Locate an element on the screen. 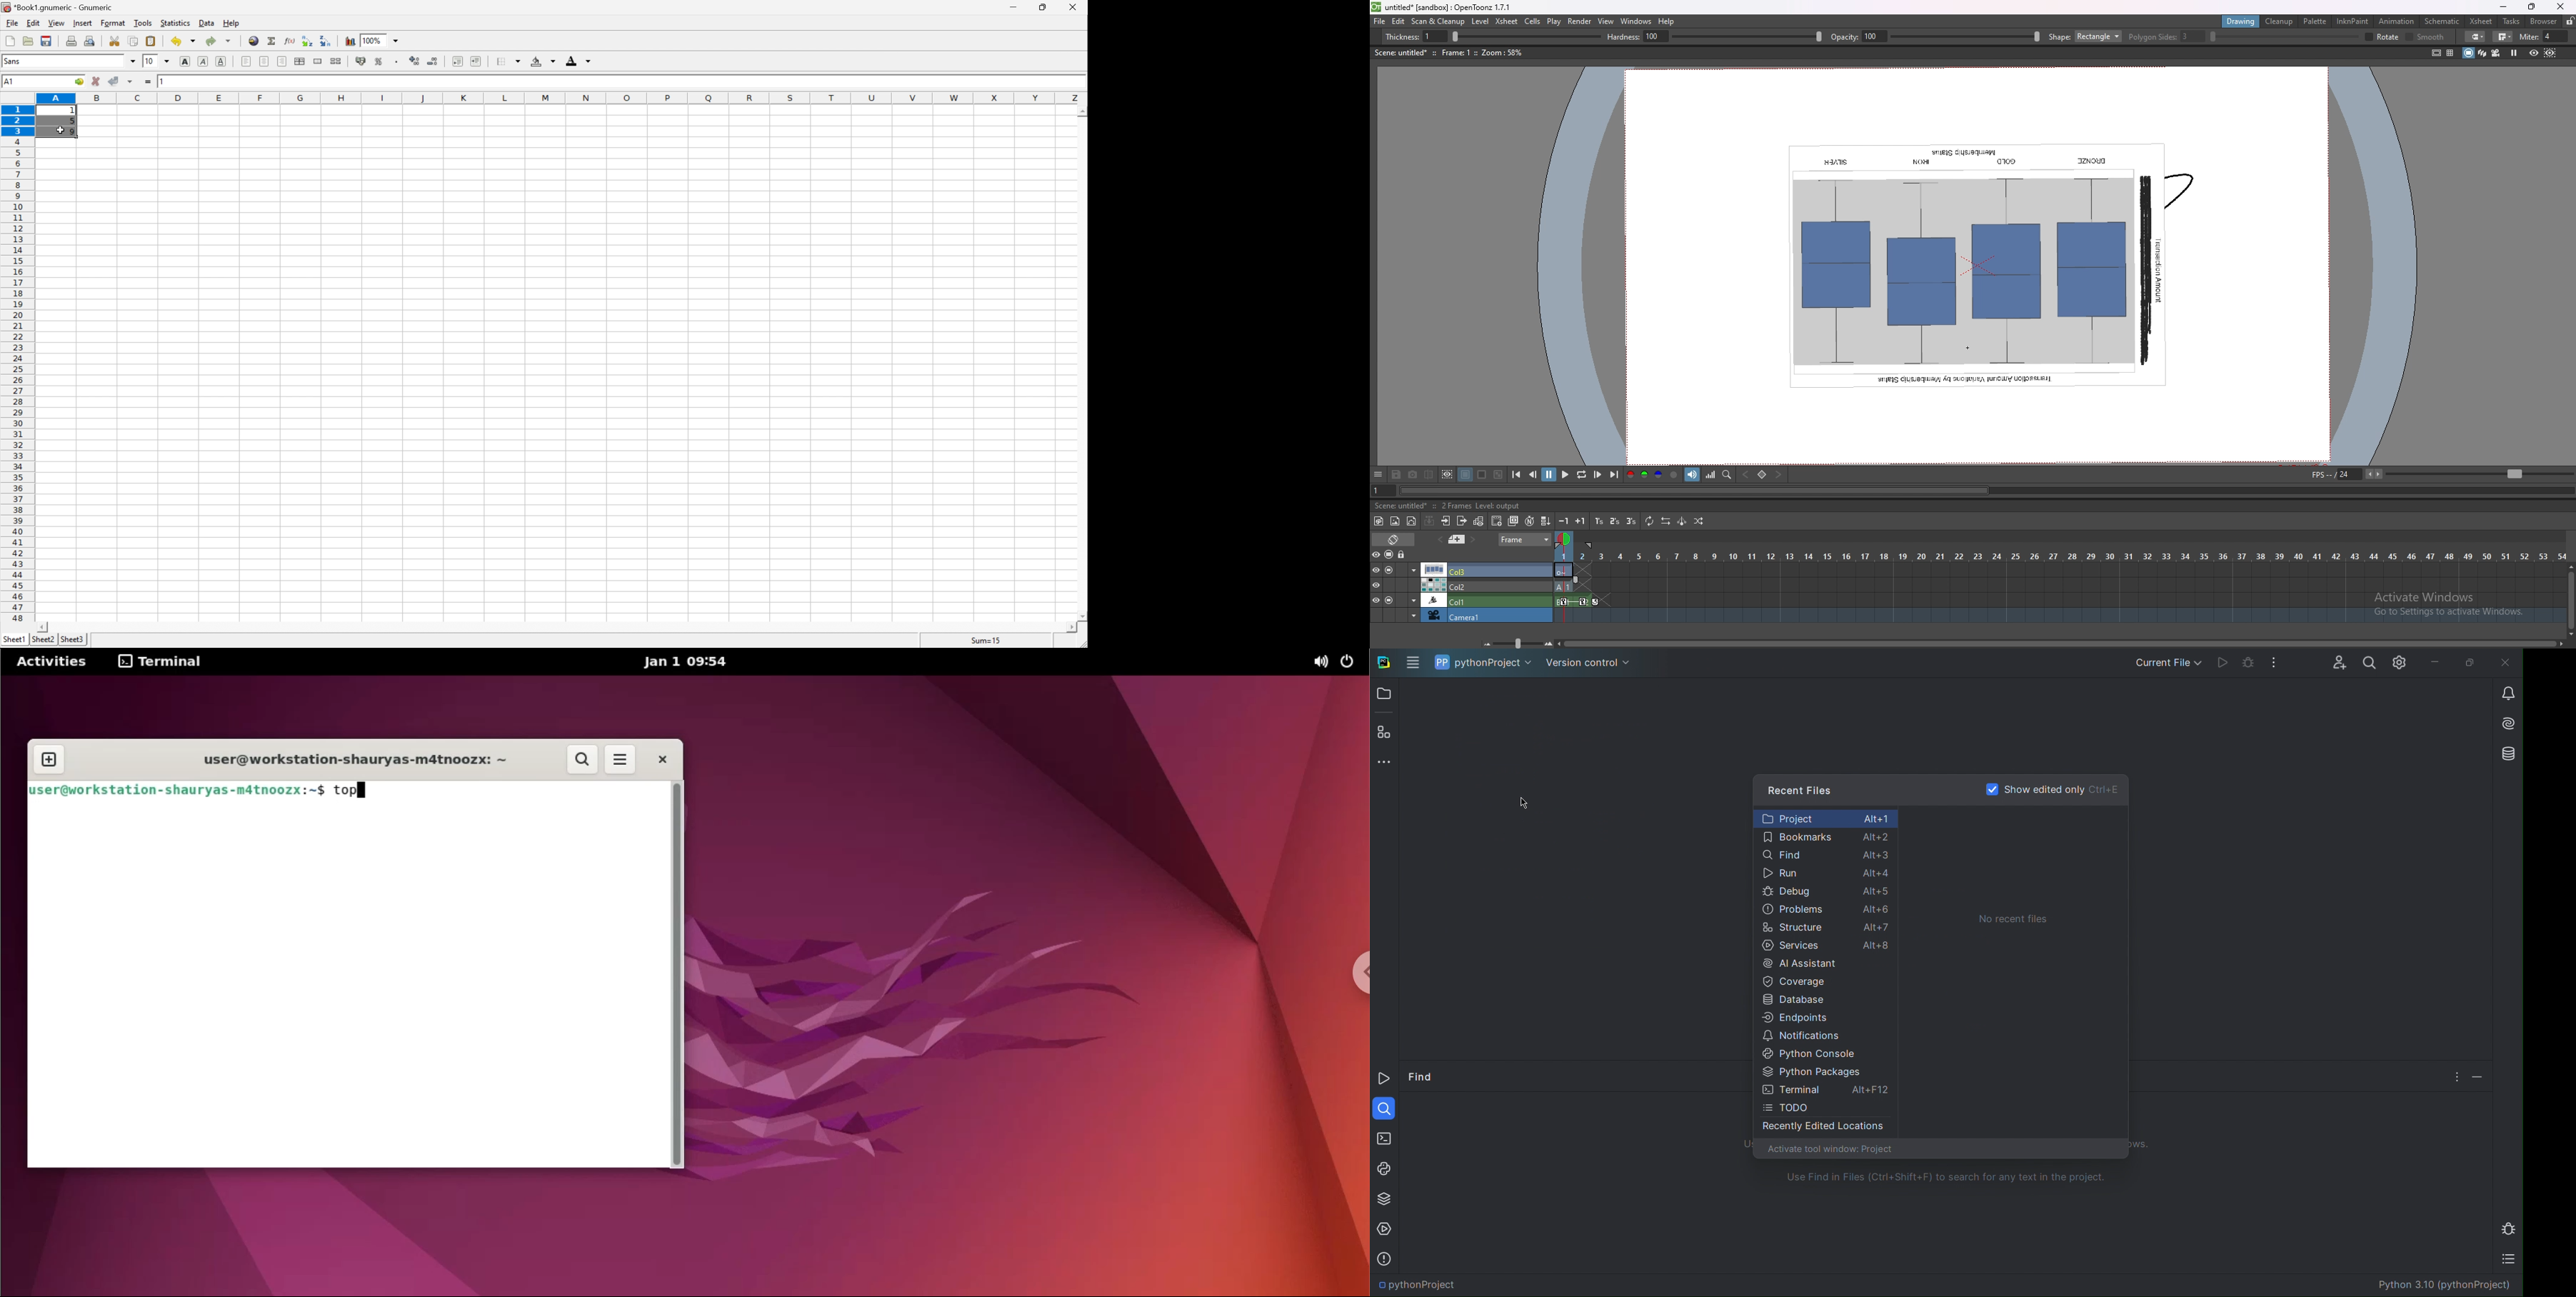 Image resolution: width=2576 pixels, height=1316 pixels. align right is located at coordinates (283, 61).